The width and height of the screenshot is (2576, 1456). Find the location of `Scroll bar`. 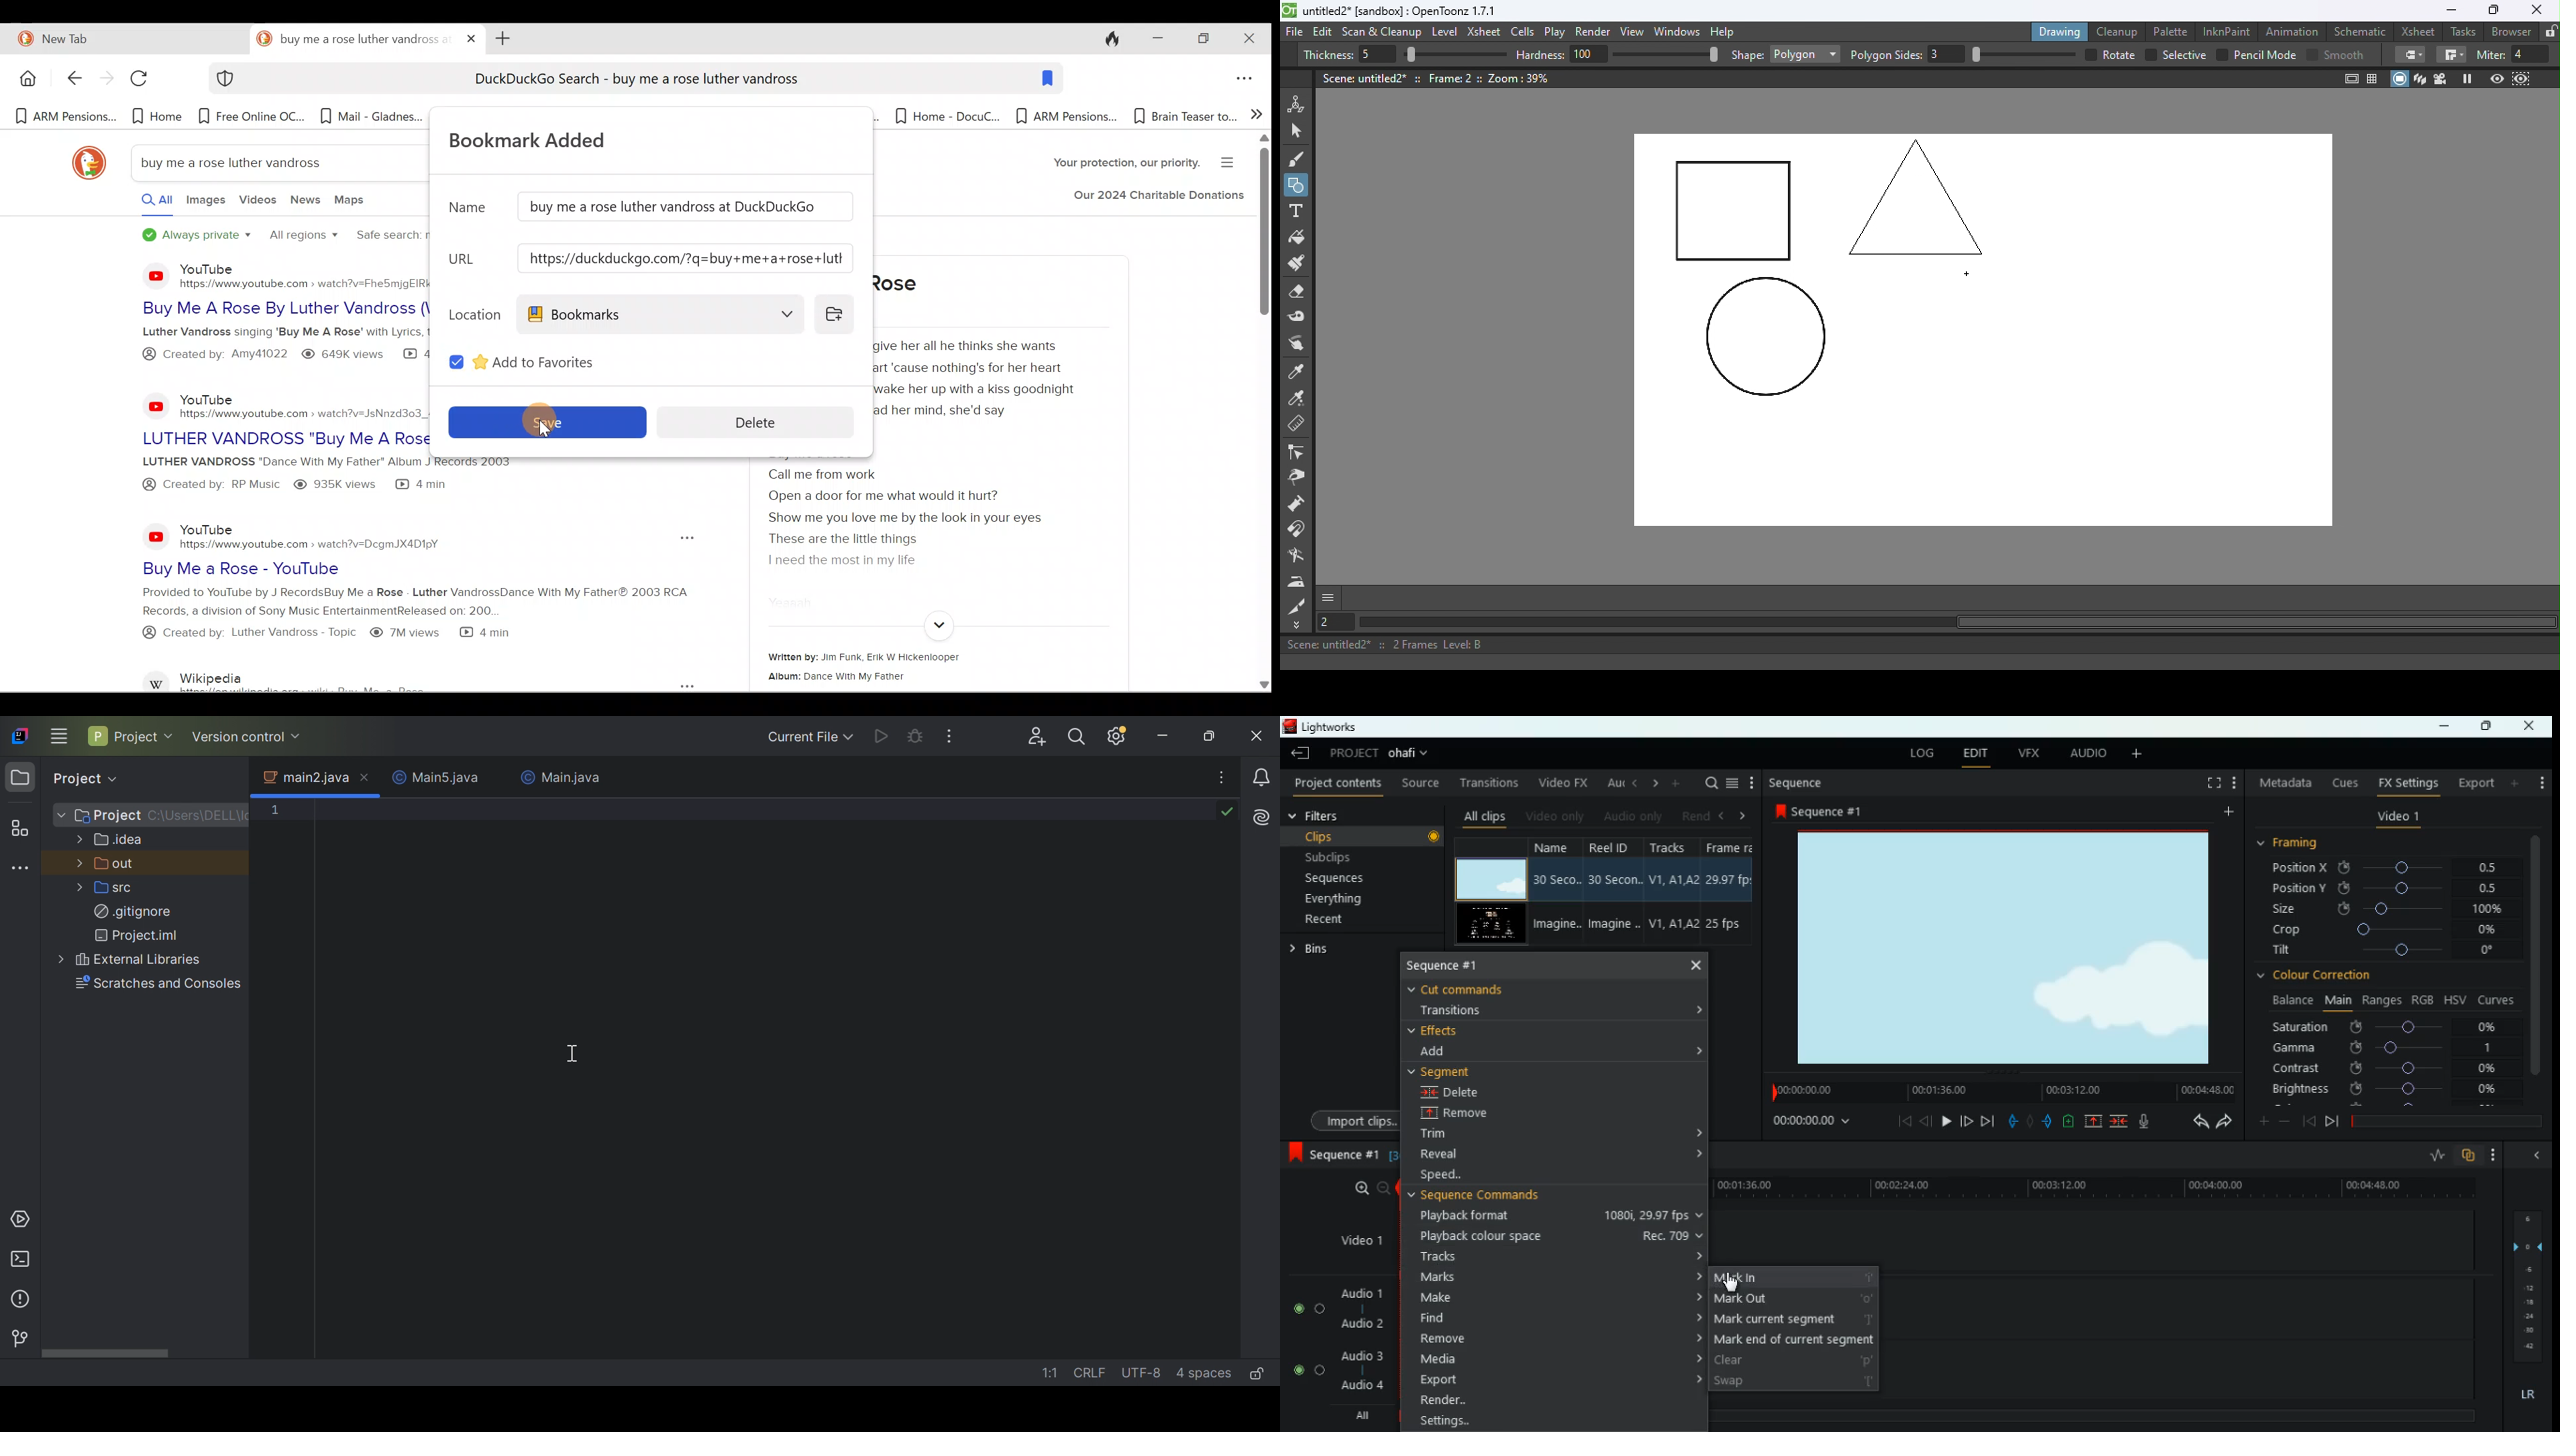

Scroll bar is located at coordinates (105, 1354).